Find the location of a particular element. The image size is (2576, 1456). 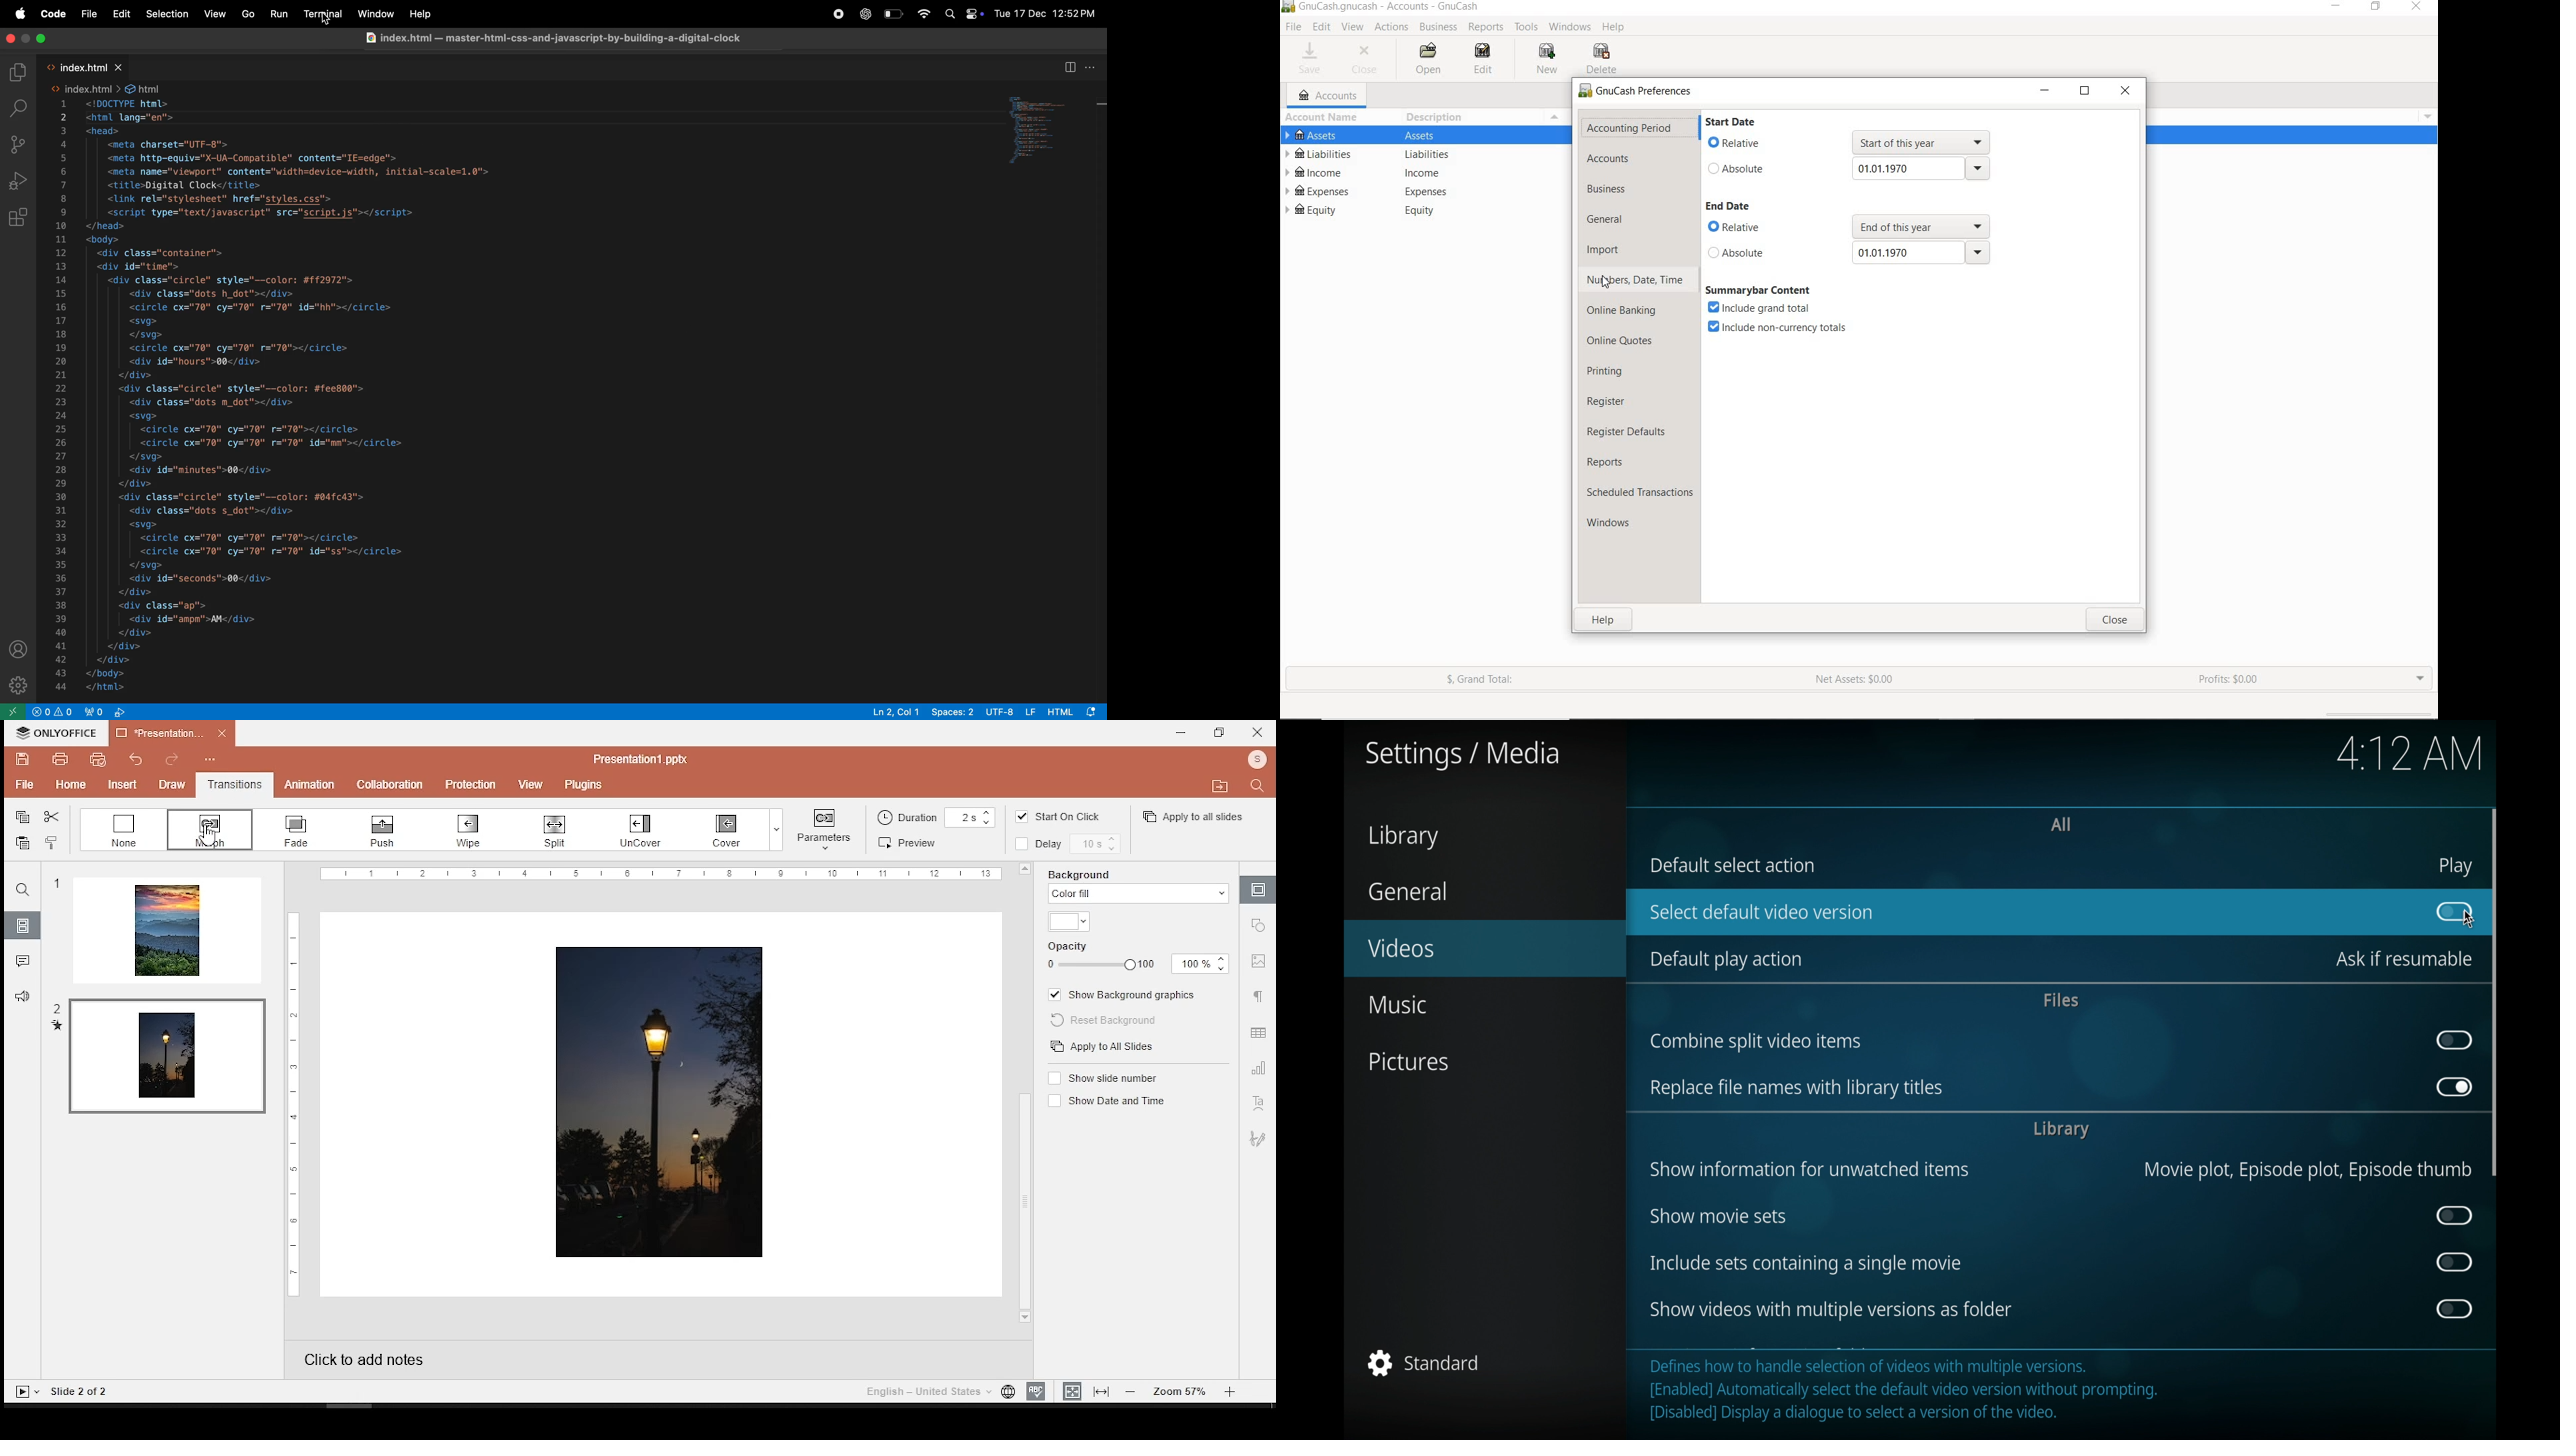

ACCOUNT NAME is located at coordinates (1324, 117).